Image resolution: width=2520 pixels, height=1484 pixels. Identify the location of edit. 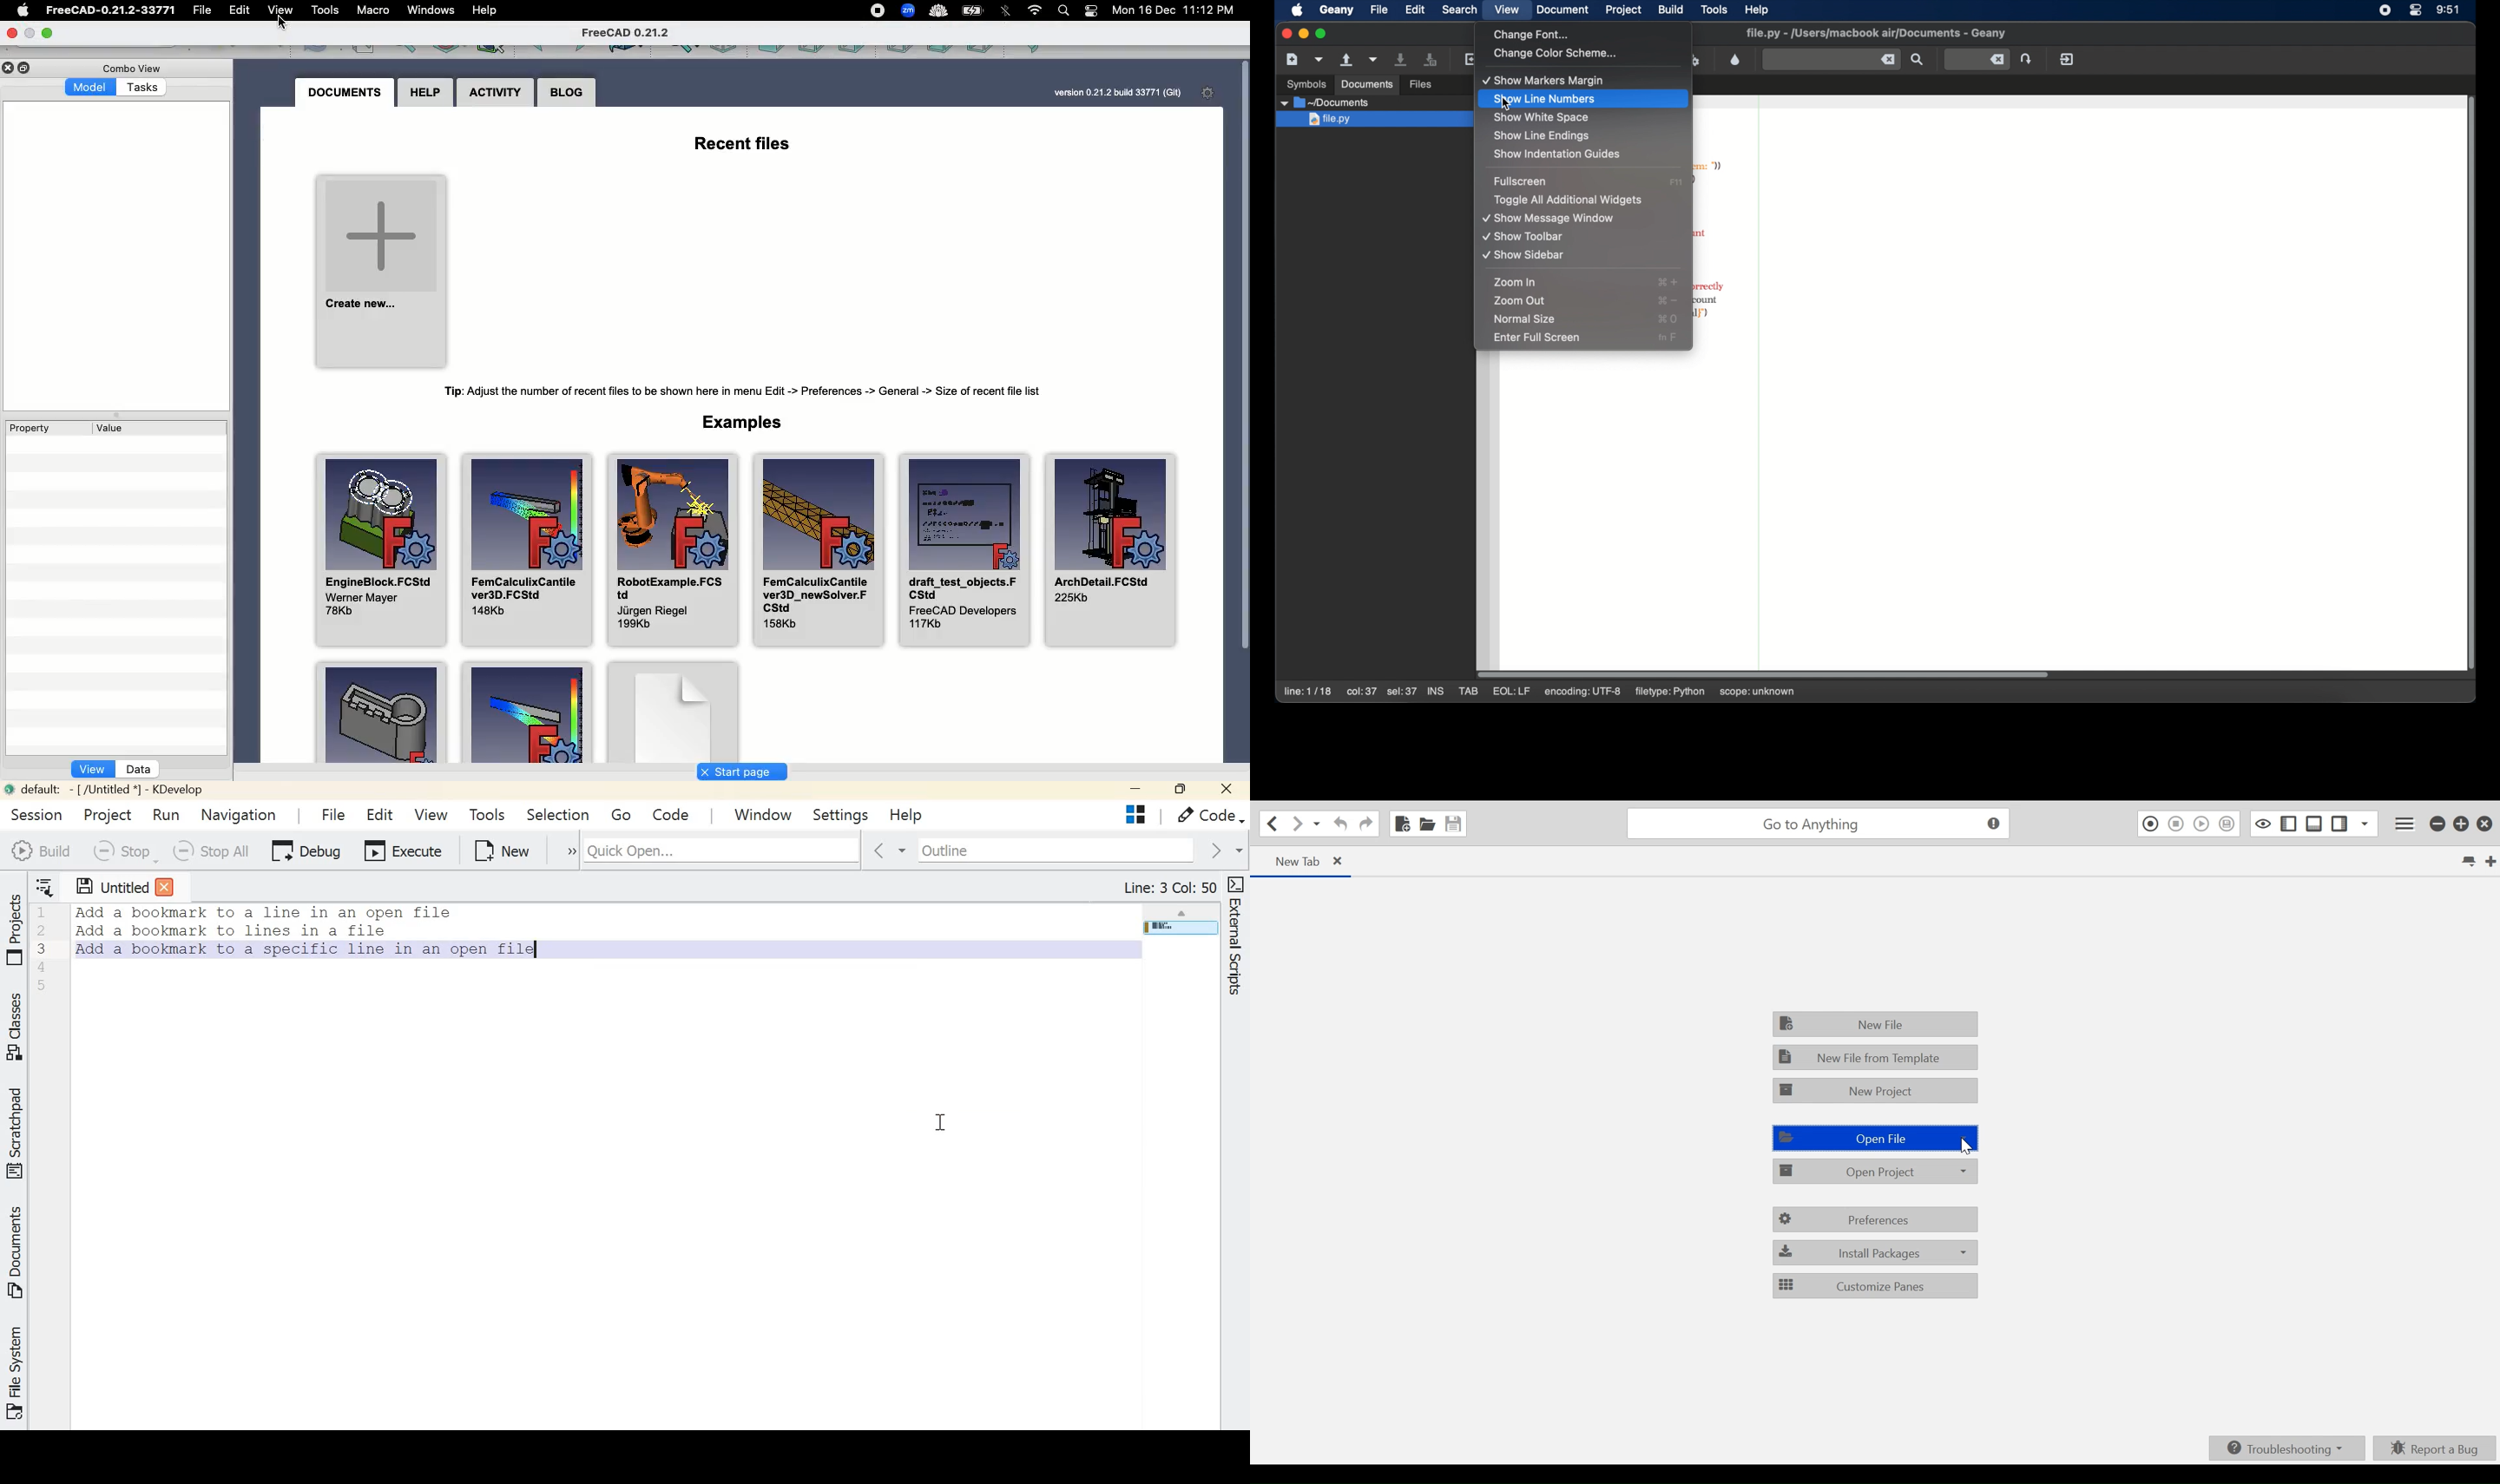
(1414, 10).